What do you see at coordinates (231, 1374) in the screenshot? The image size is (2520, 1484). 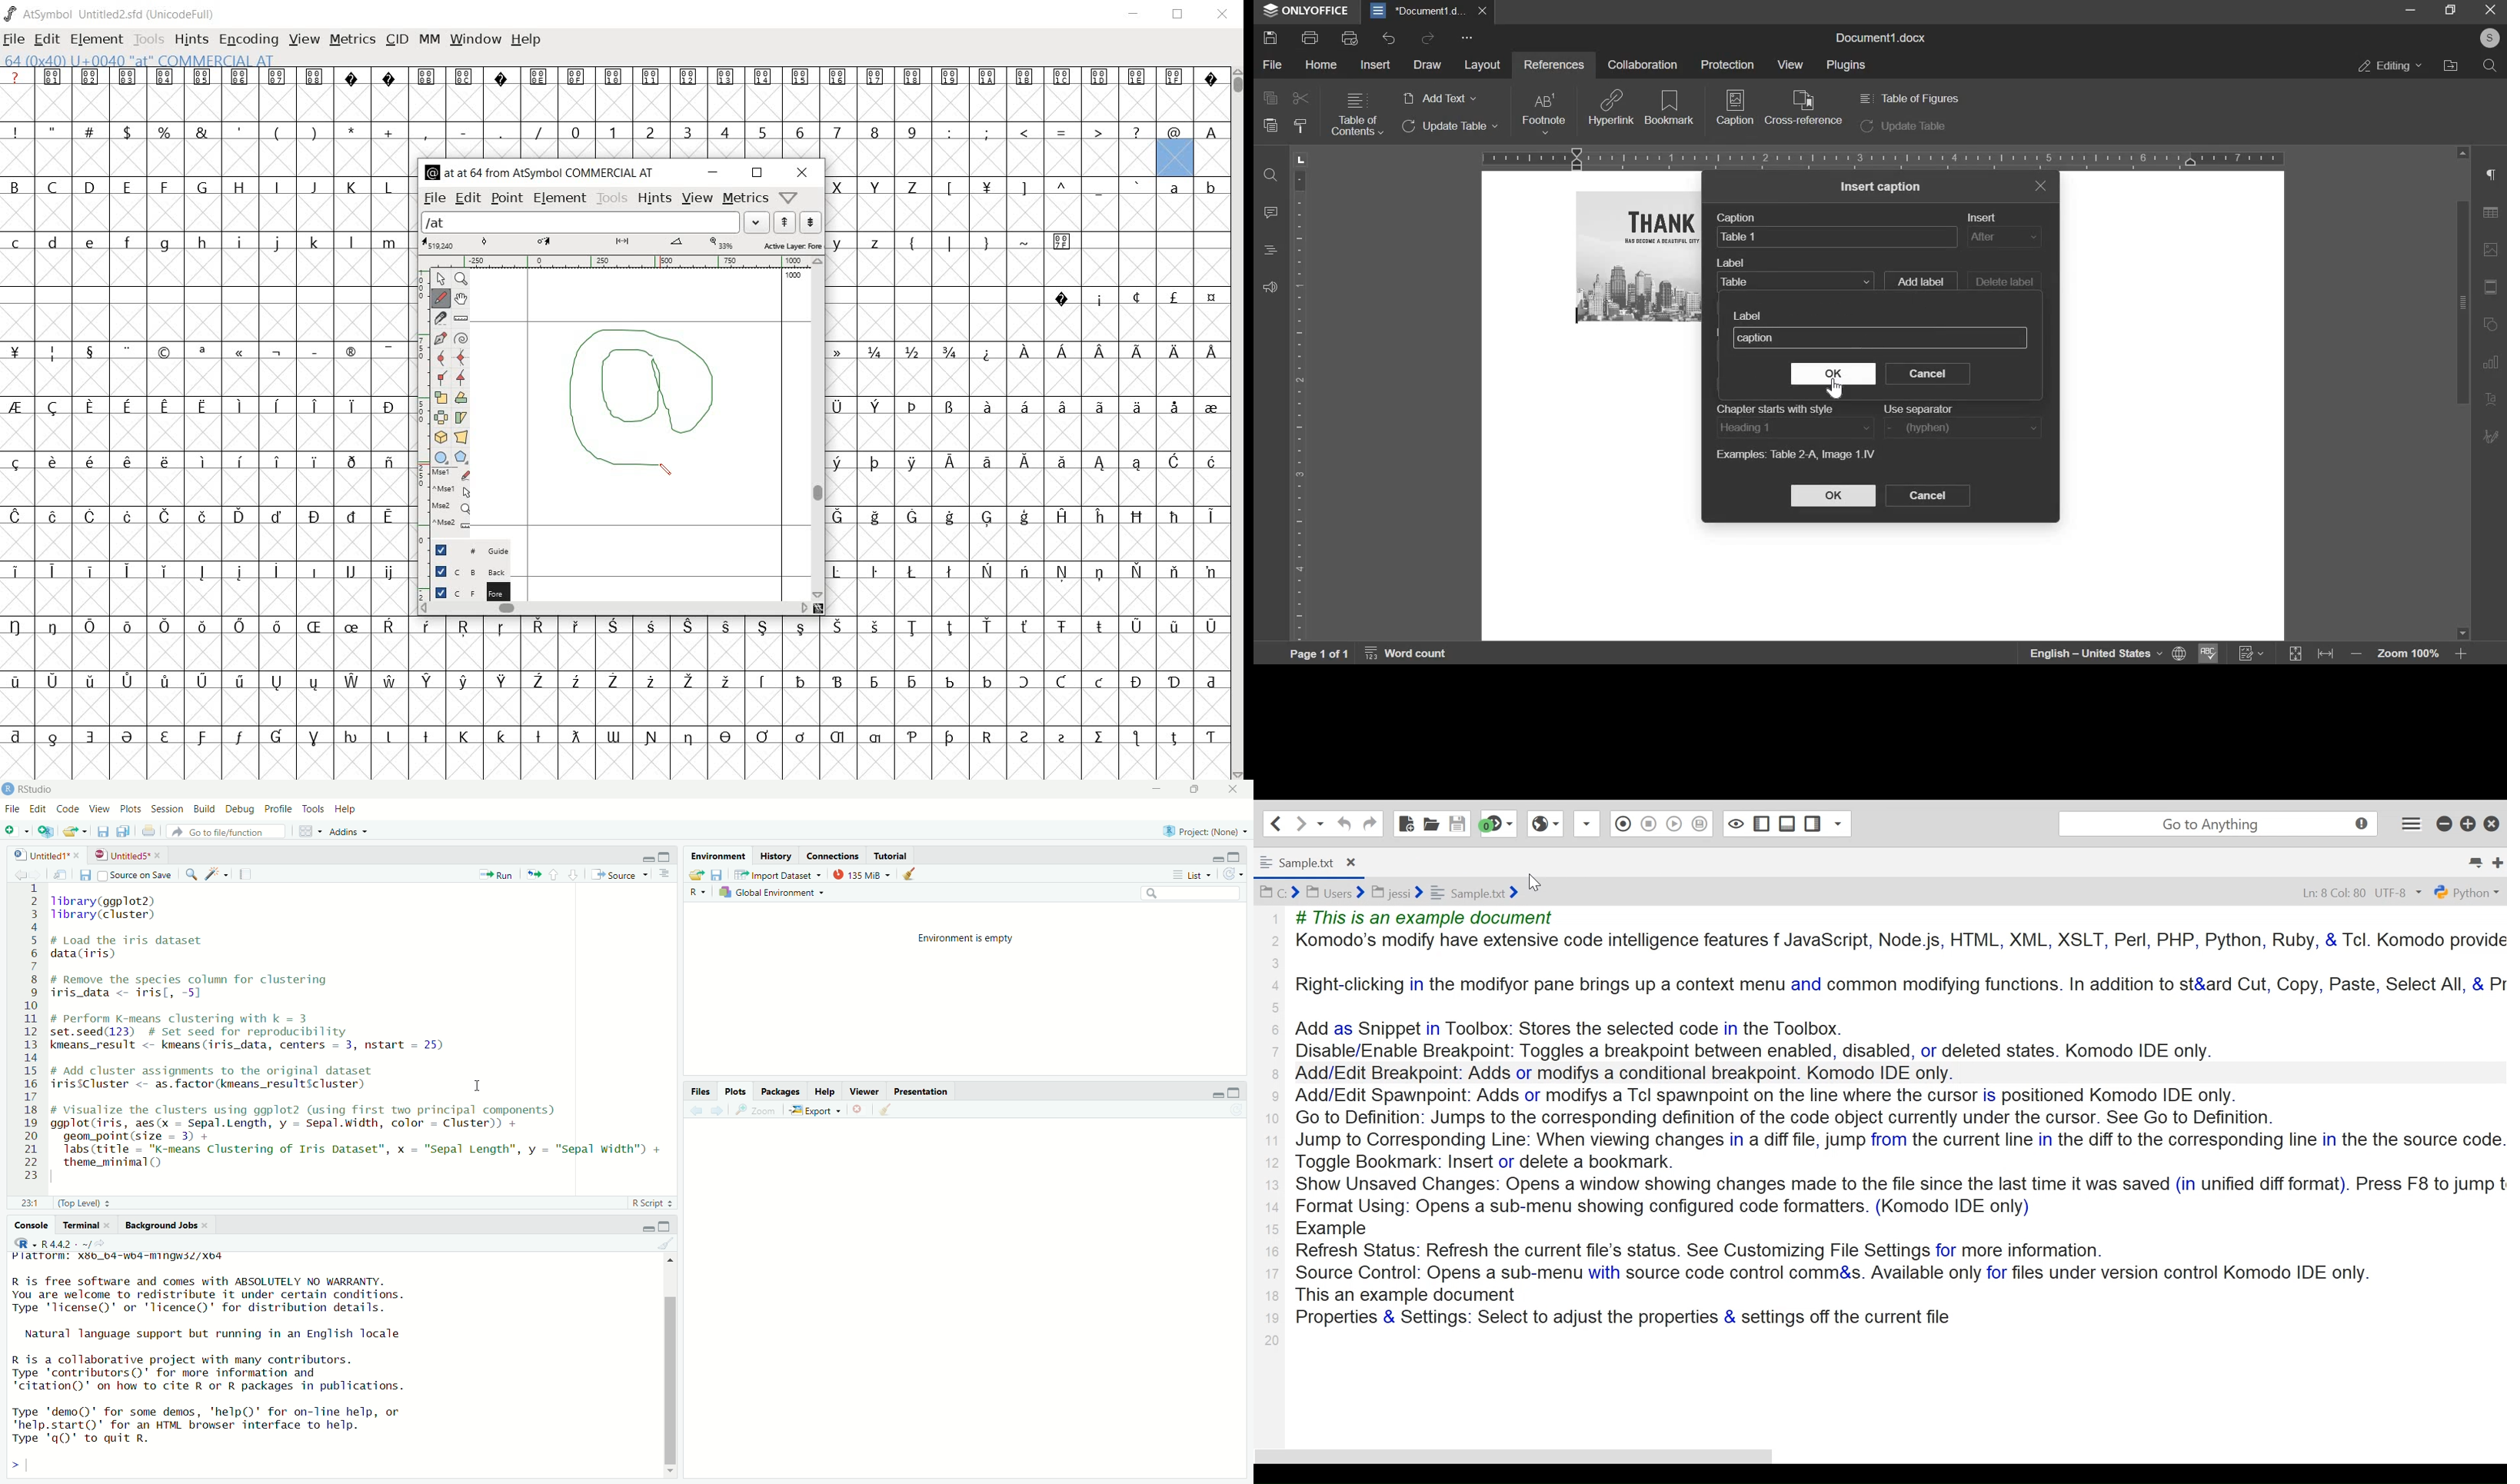 I see `R is a collaborative project with many contributors.
Type 'contributors()' for more information and
"citation()' on how to cite R or R packages in publications.` at bounding box center [231, 1374].